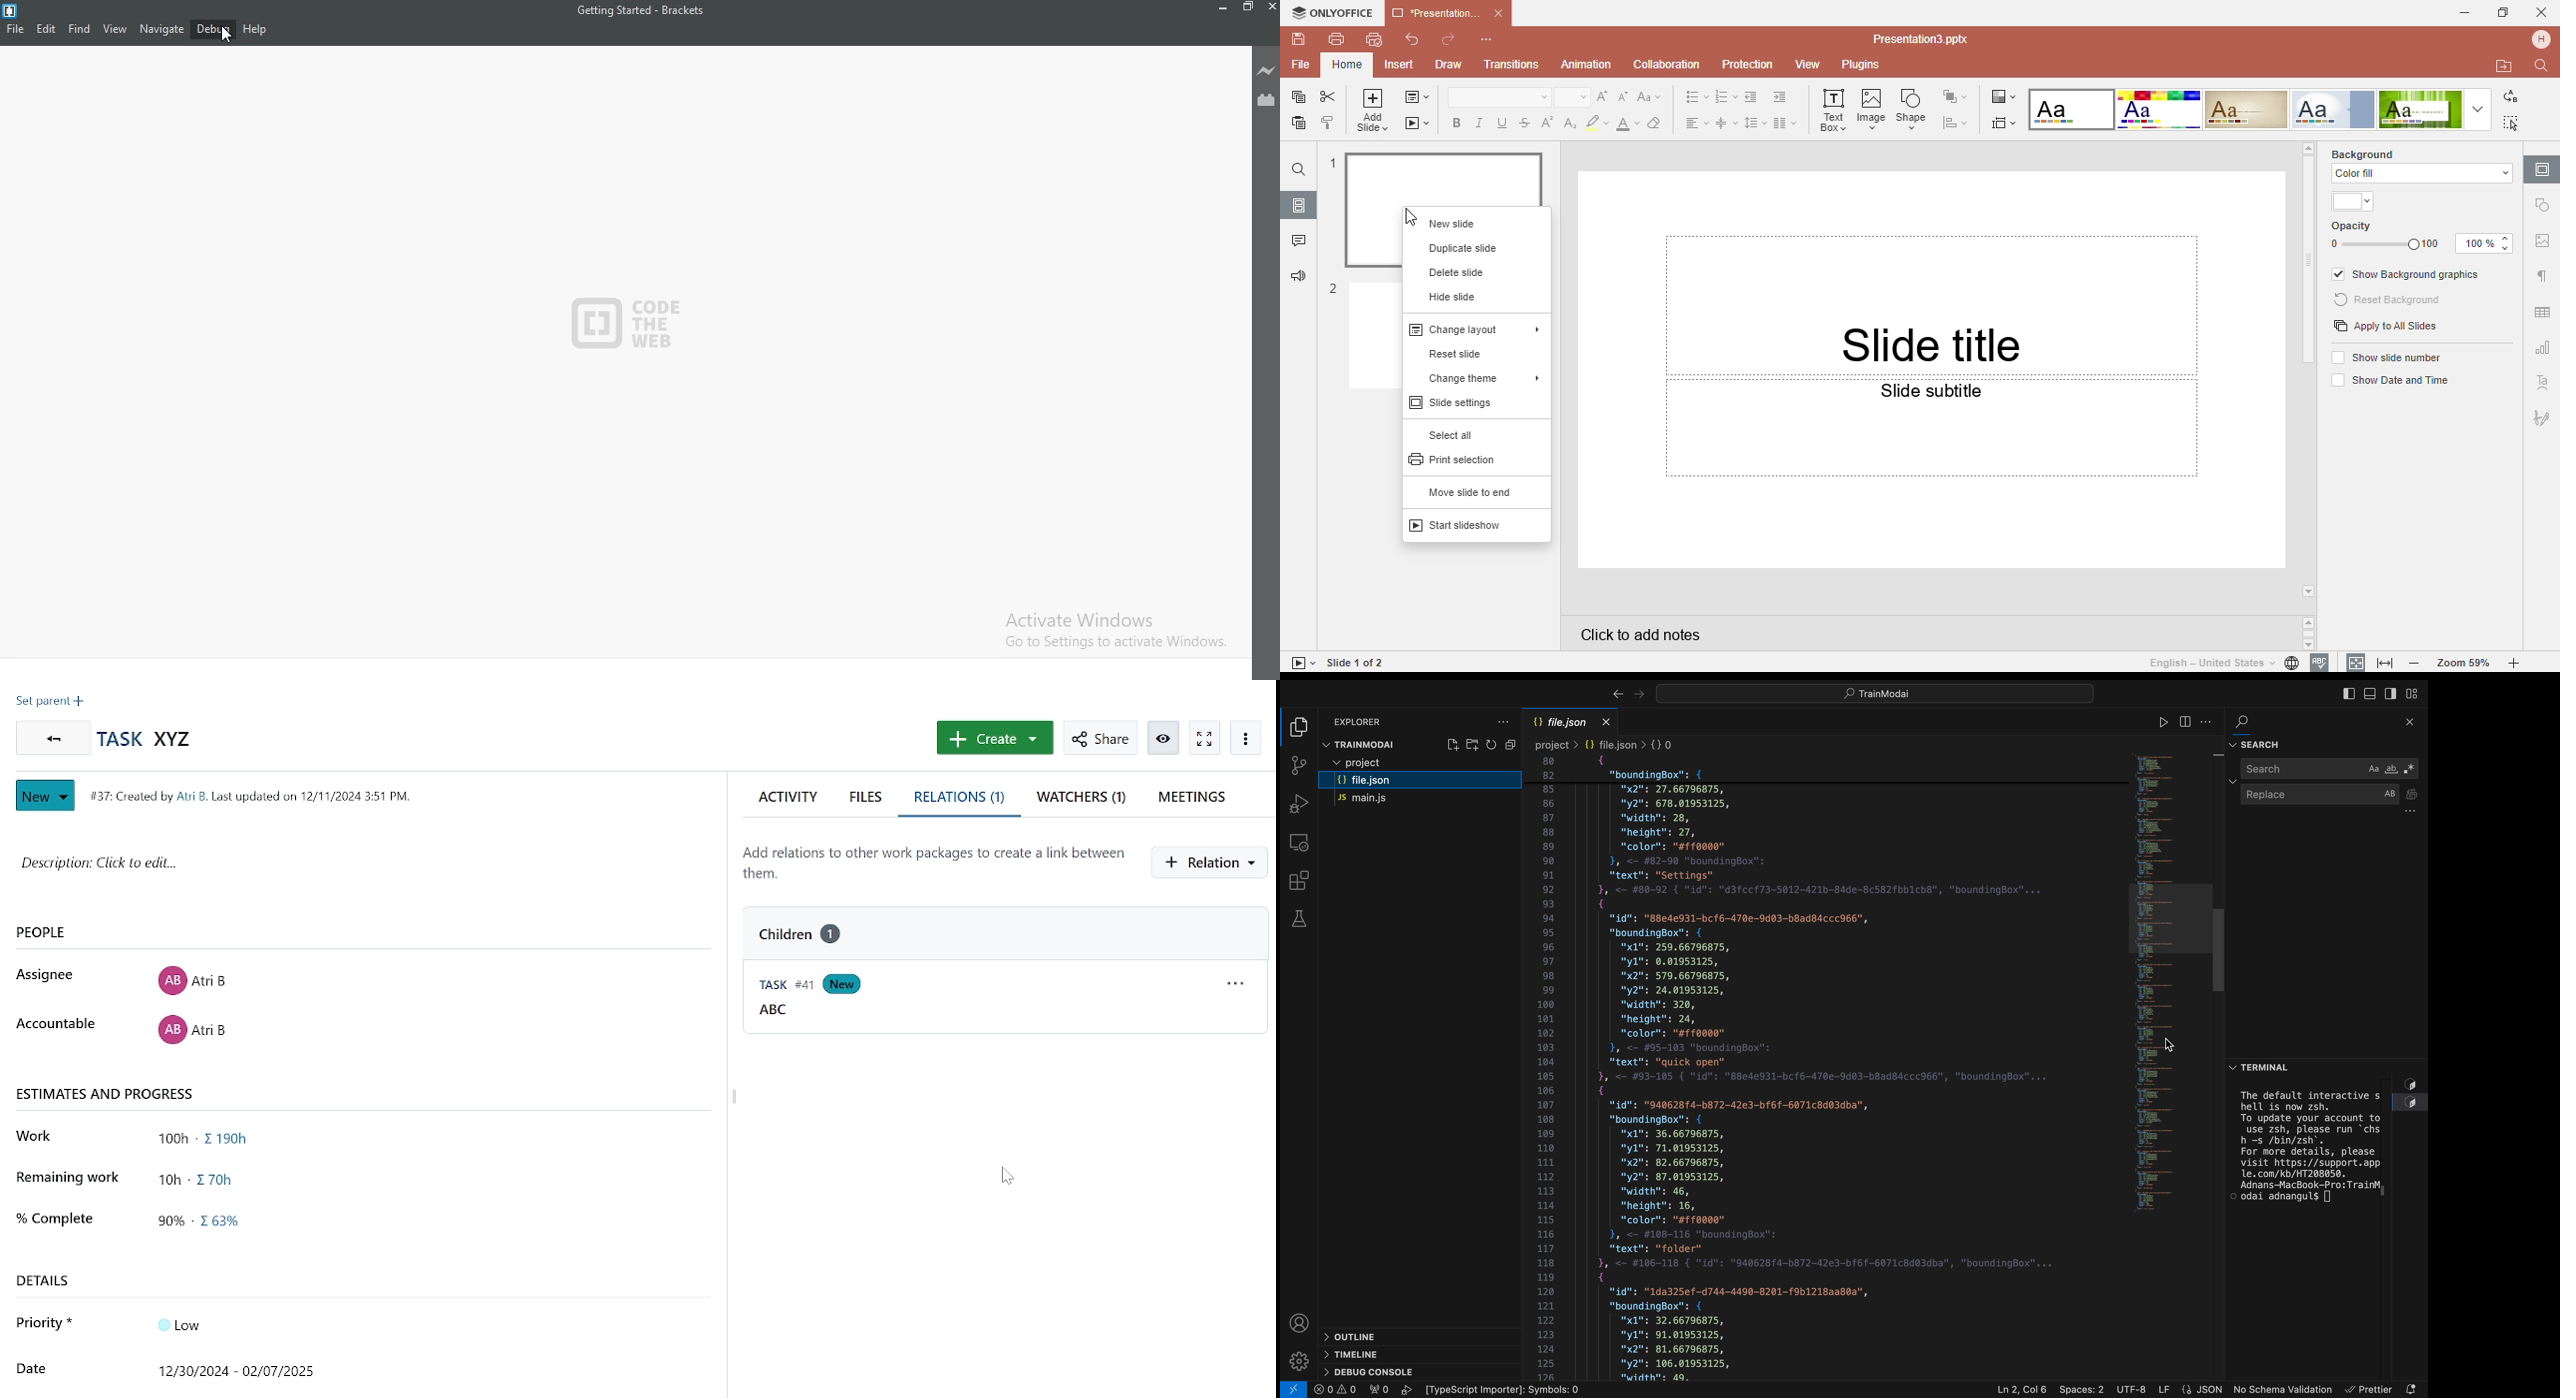 Image resolution: width=2576 pixels, height=1400 pixels. I want to click on arrow down, so click(2310, 592).